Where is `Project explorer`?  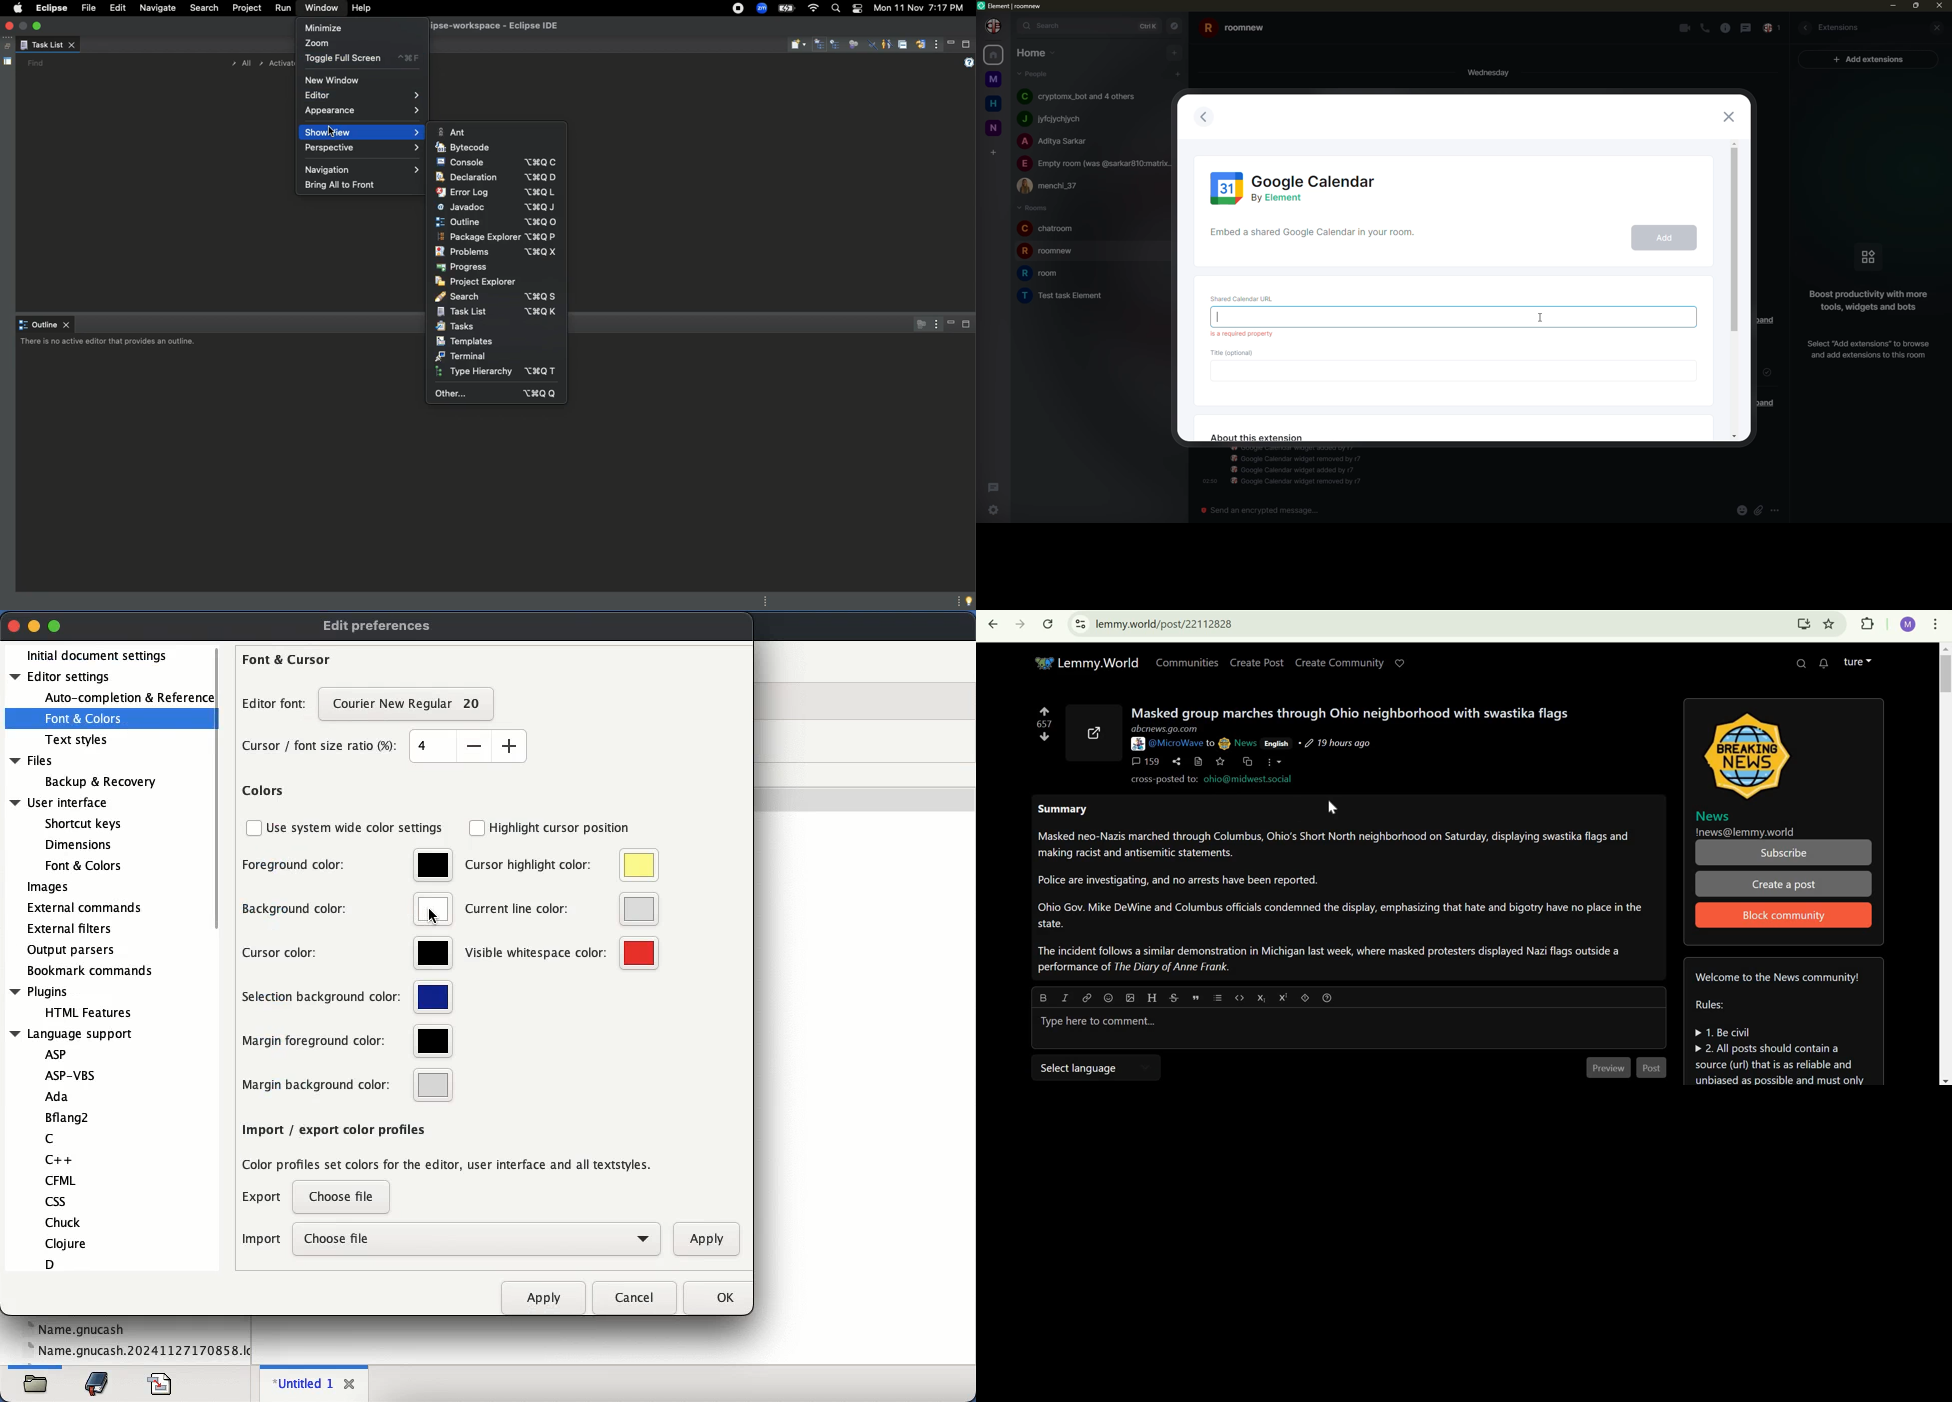 Project explorer is located at coordinates (478, 281).